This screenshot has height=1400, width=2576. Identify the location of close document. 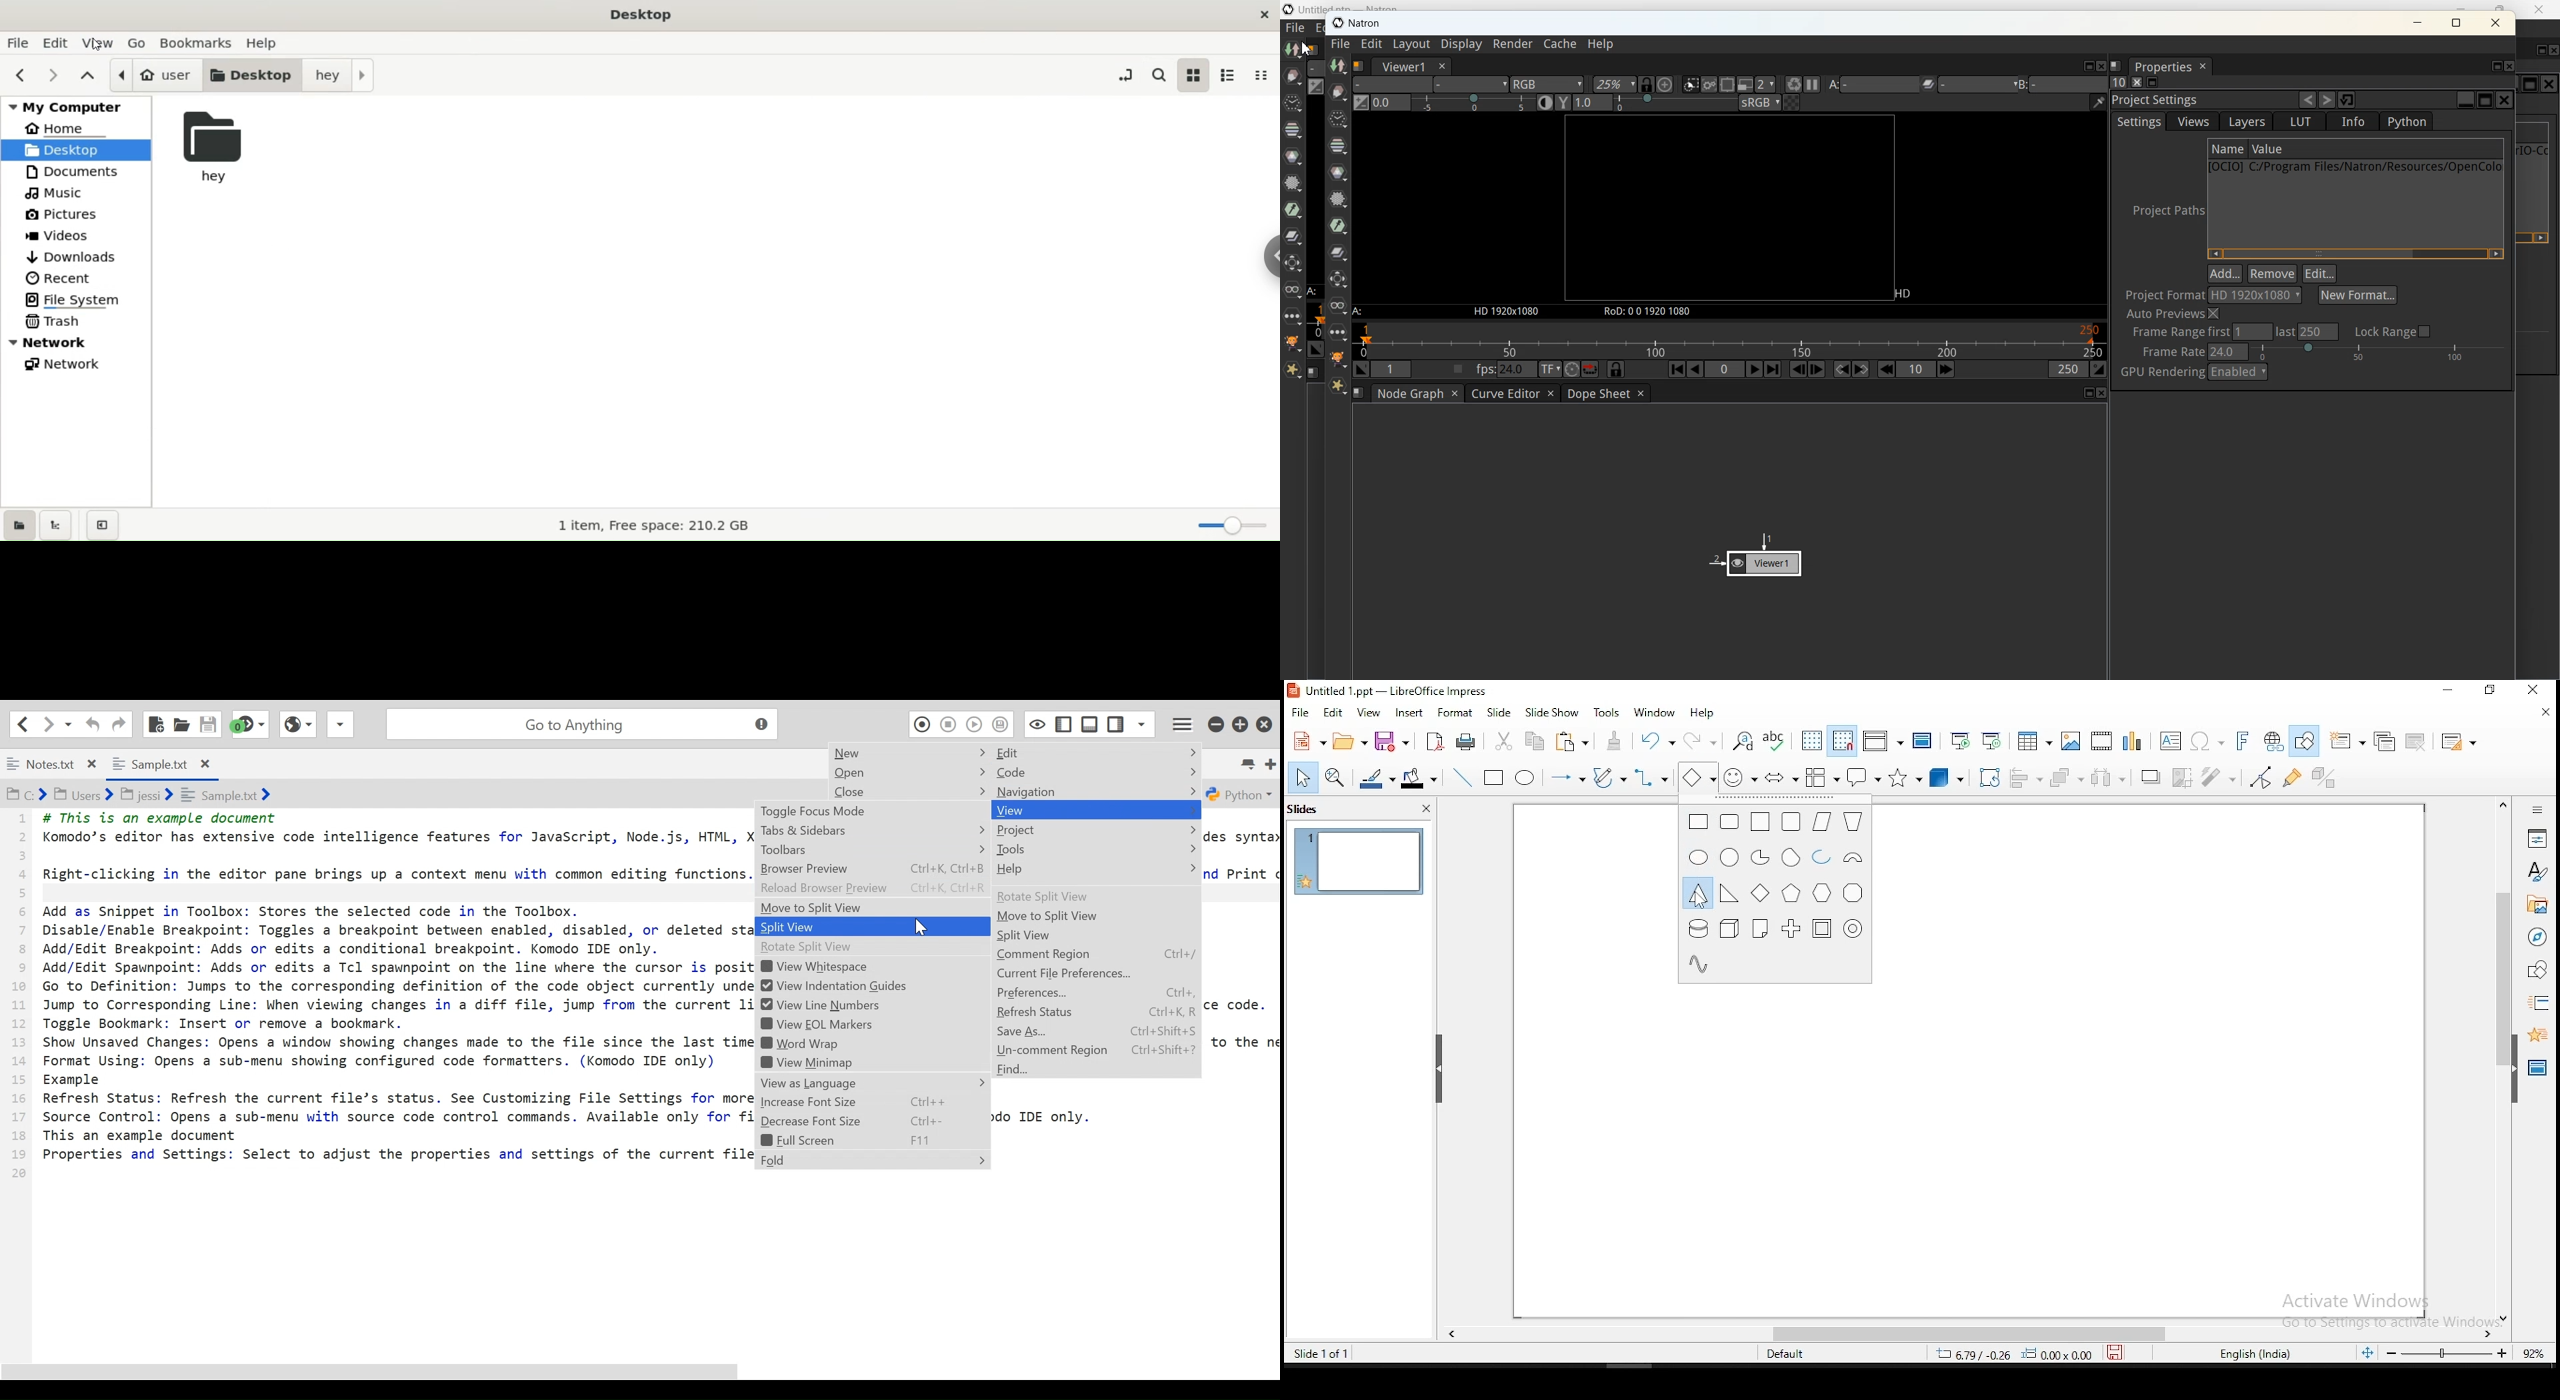
(2547, 712).